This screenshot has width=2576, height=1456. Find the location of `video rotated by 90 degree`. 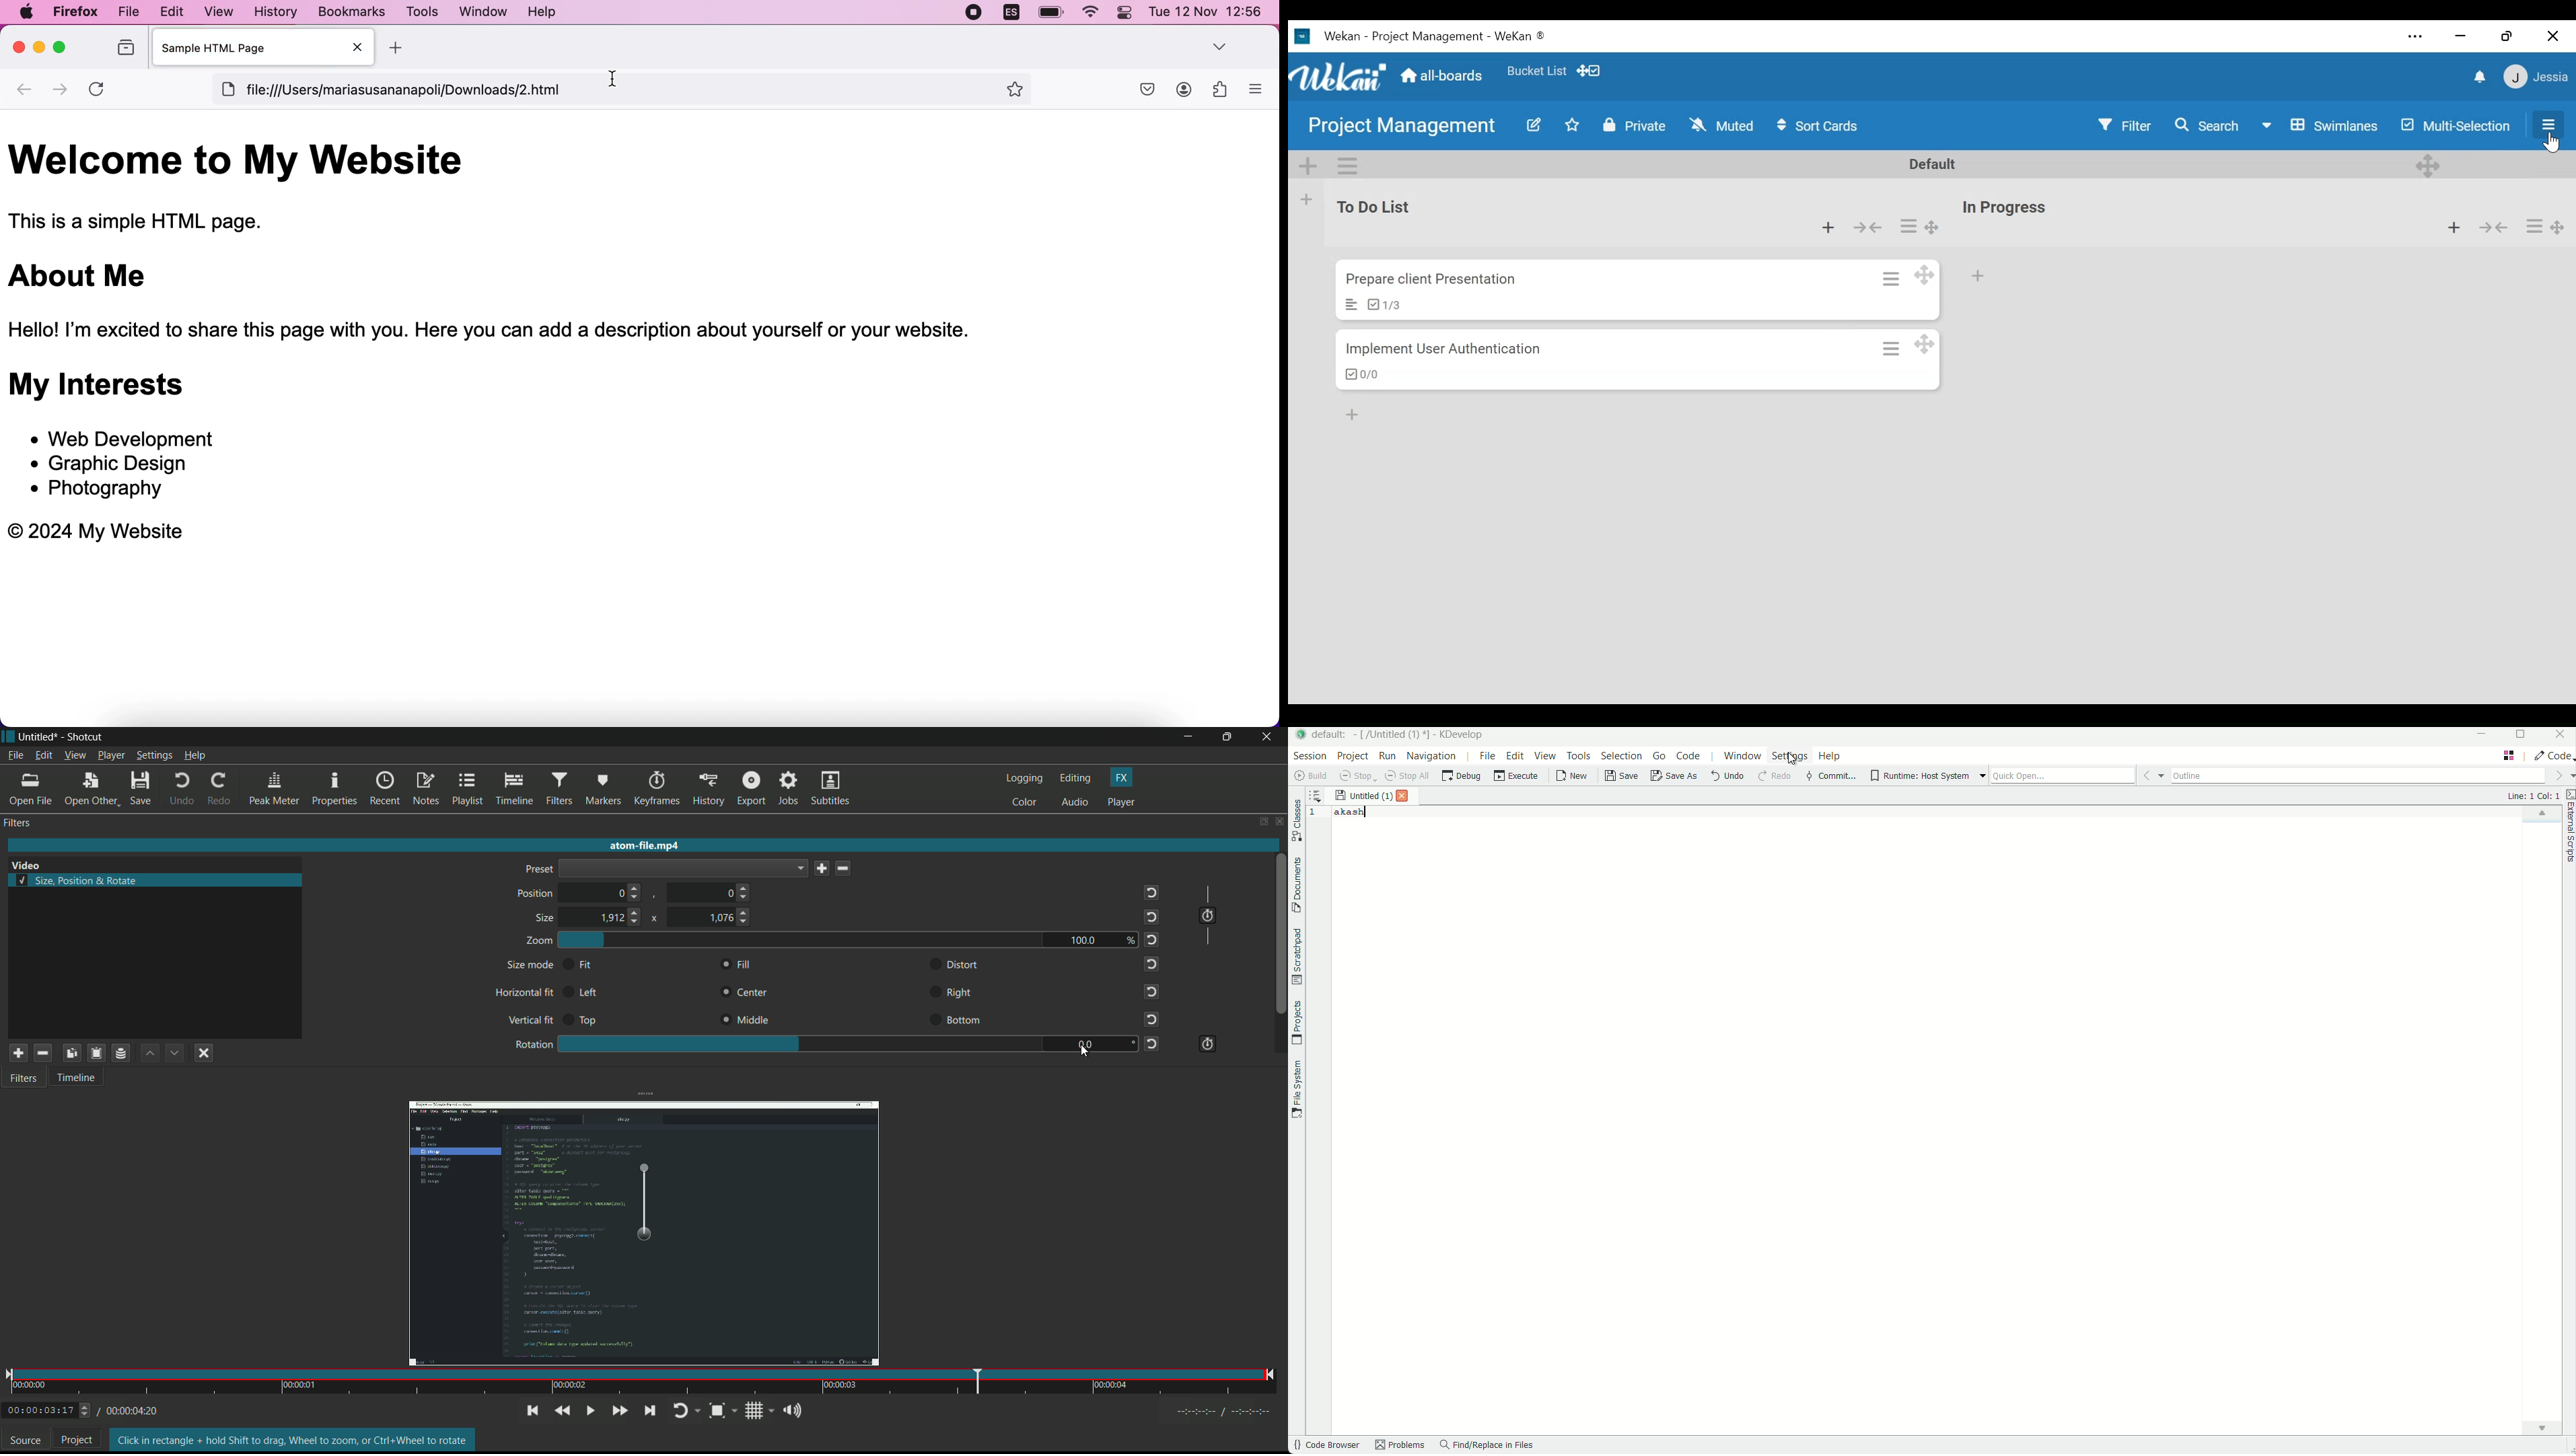

video rotated by 90 degree is located at coordinates (646, 1234).